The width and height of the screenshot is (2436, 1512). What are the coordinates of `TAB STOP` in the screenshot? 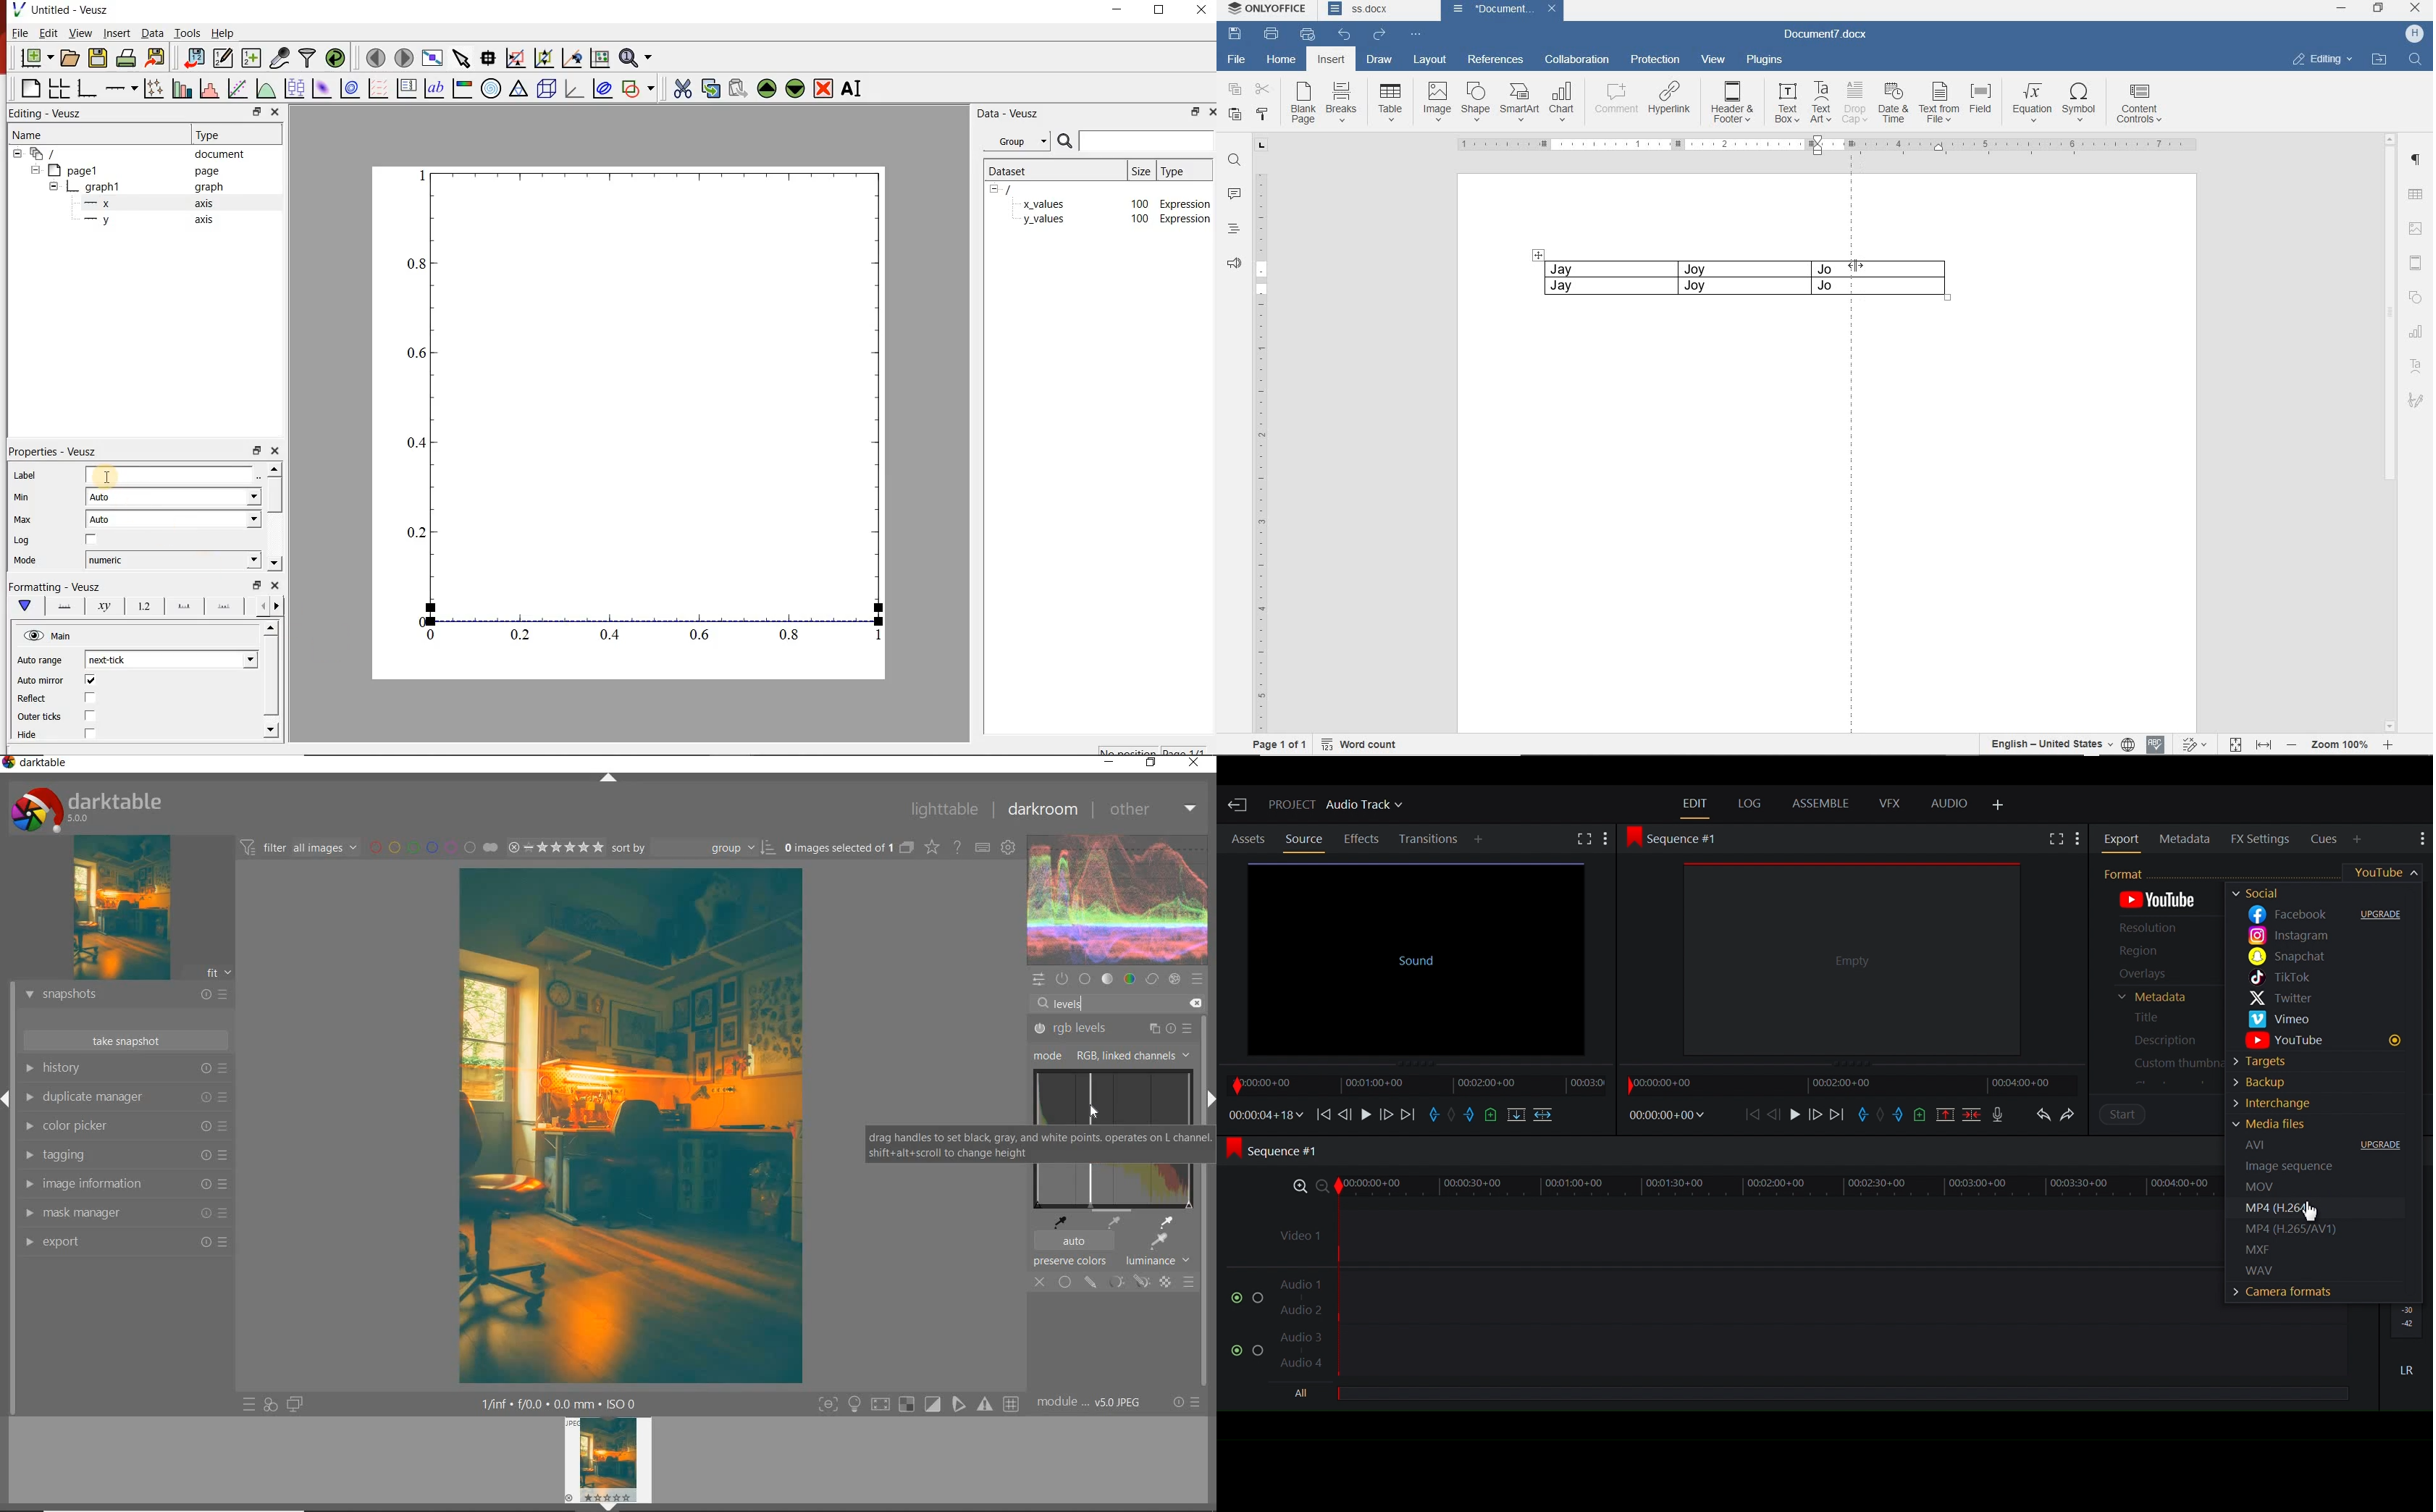 It's located at (1259, 146).